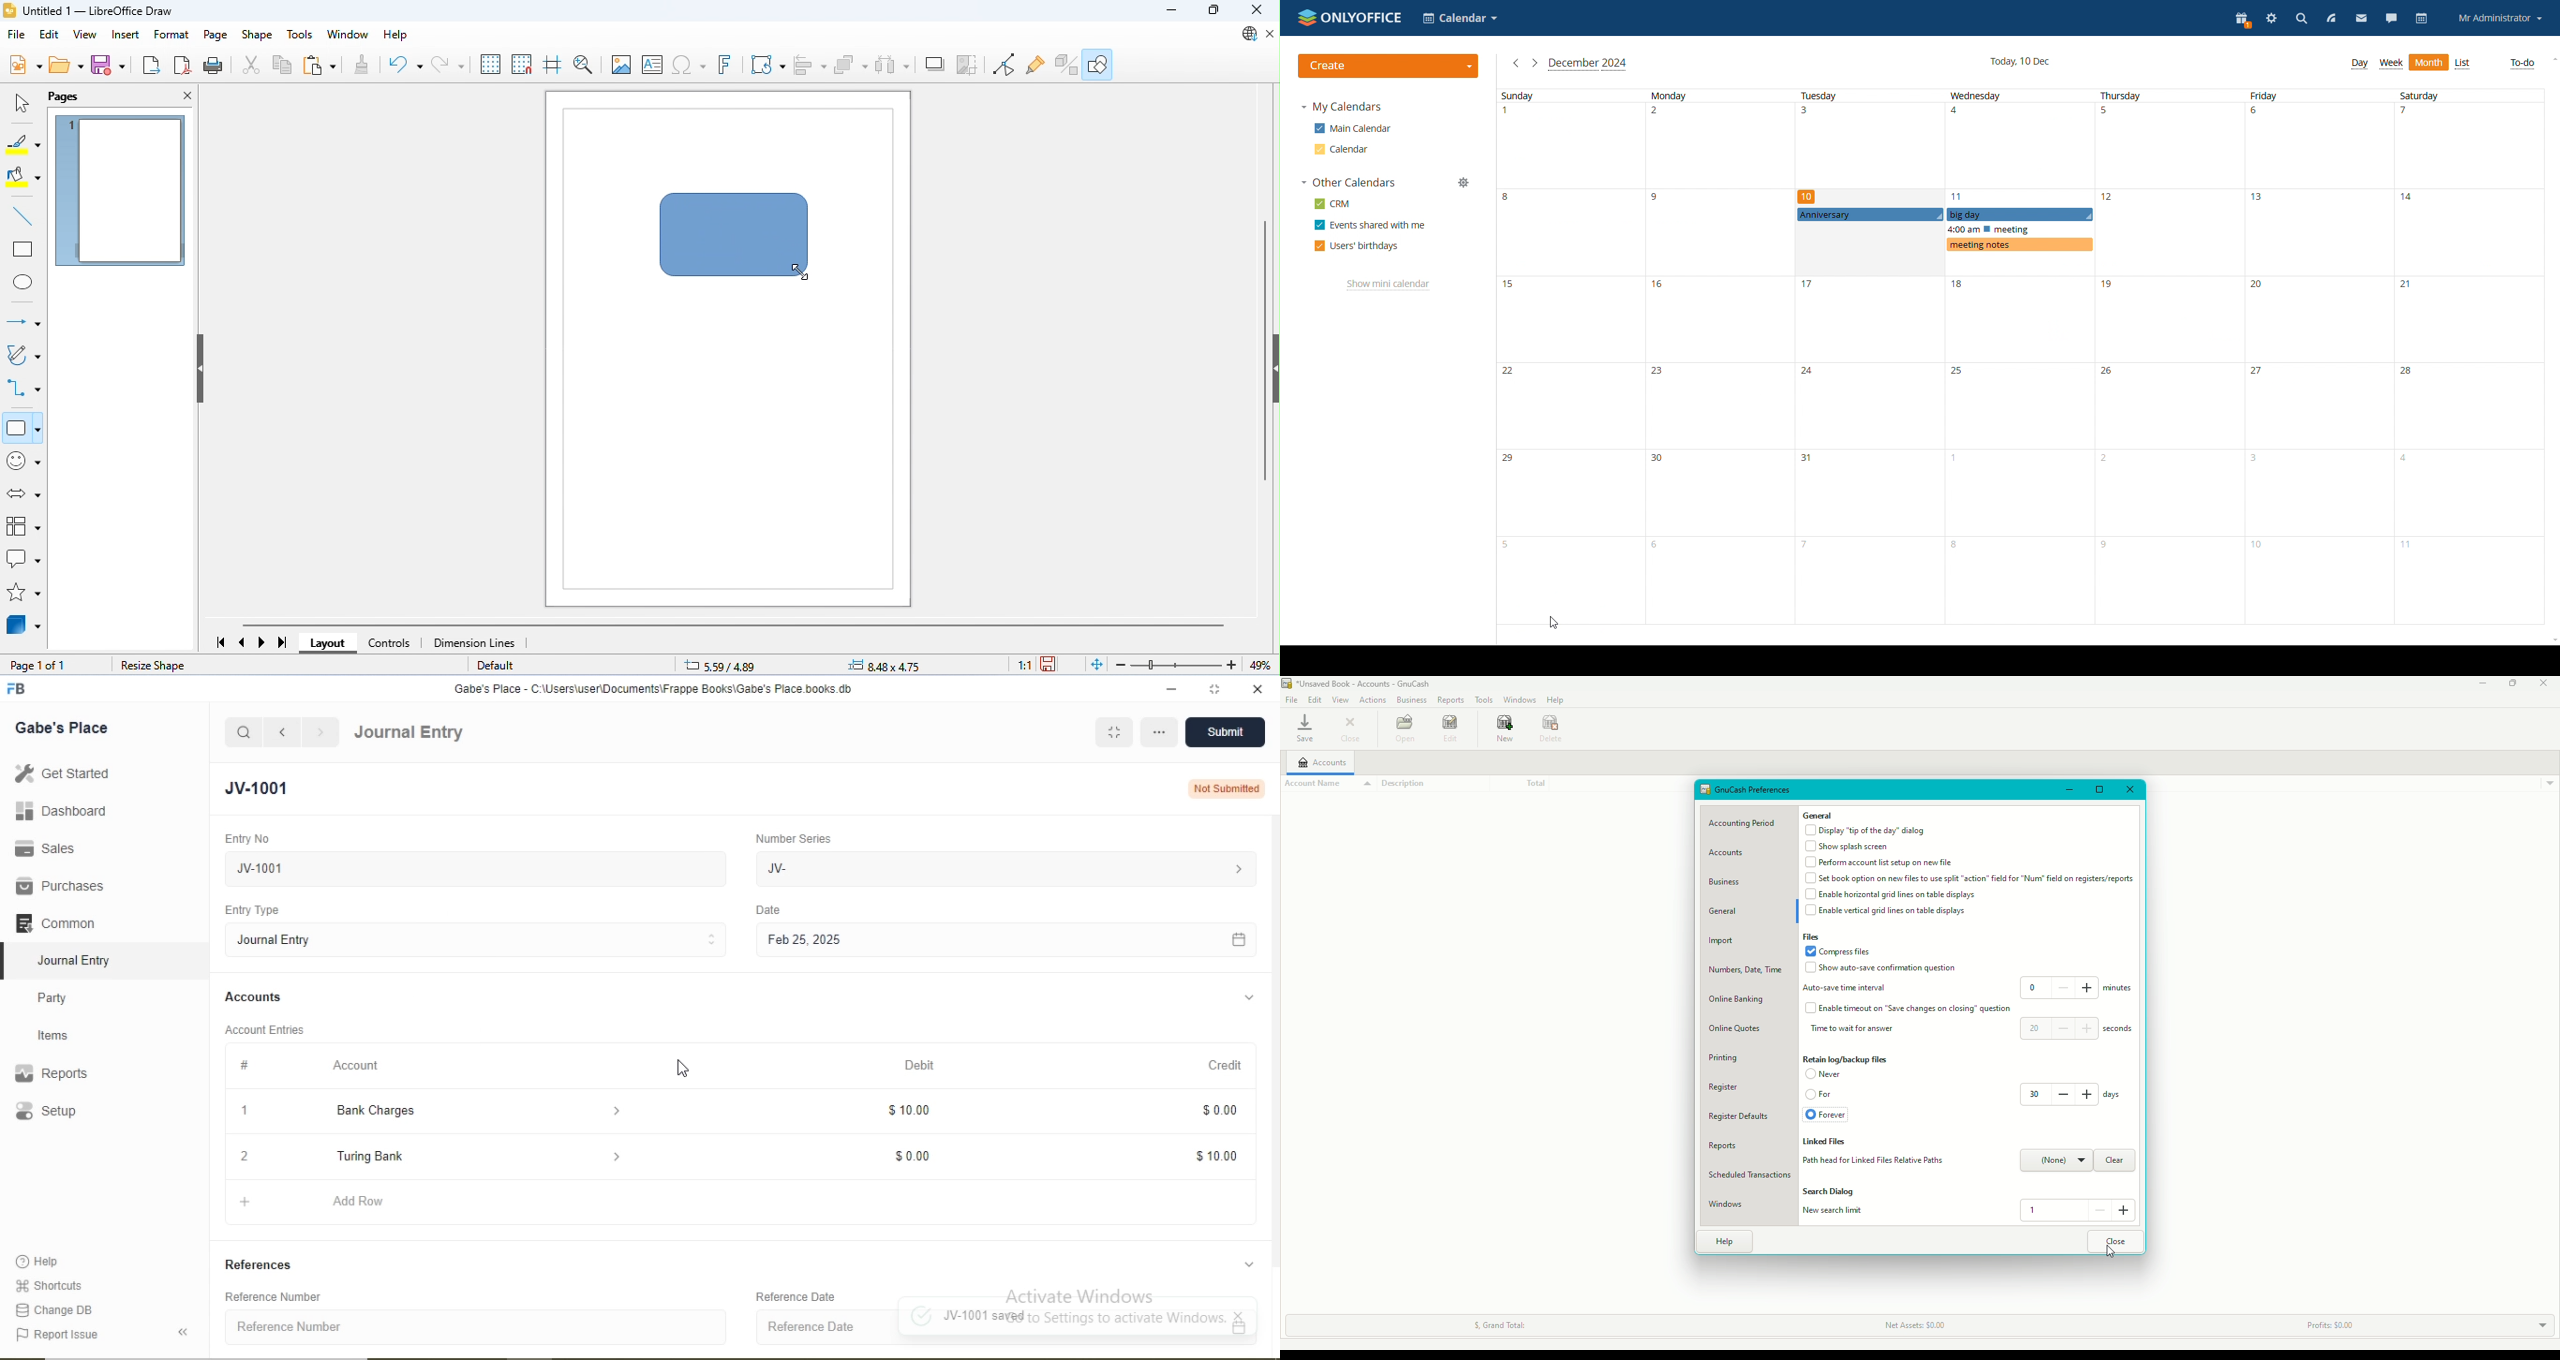  I want to click on Drop down, so click(2549, 783).